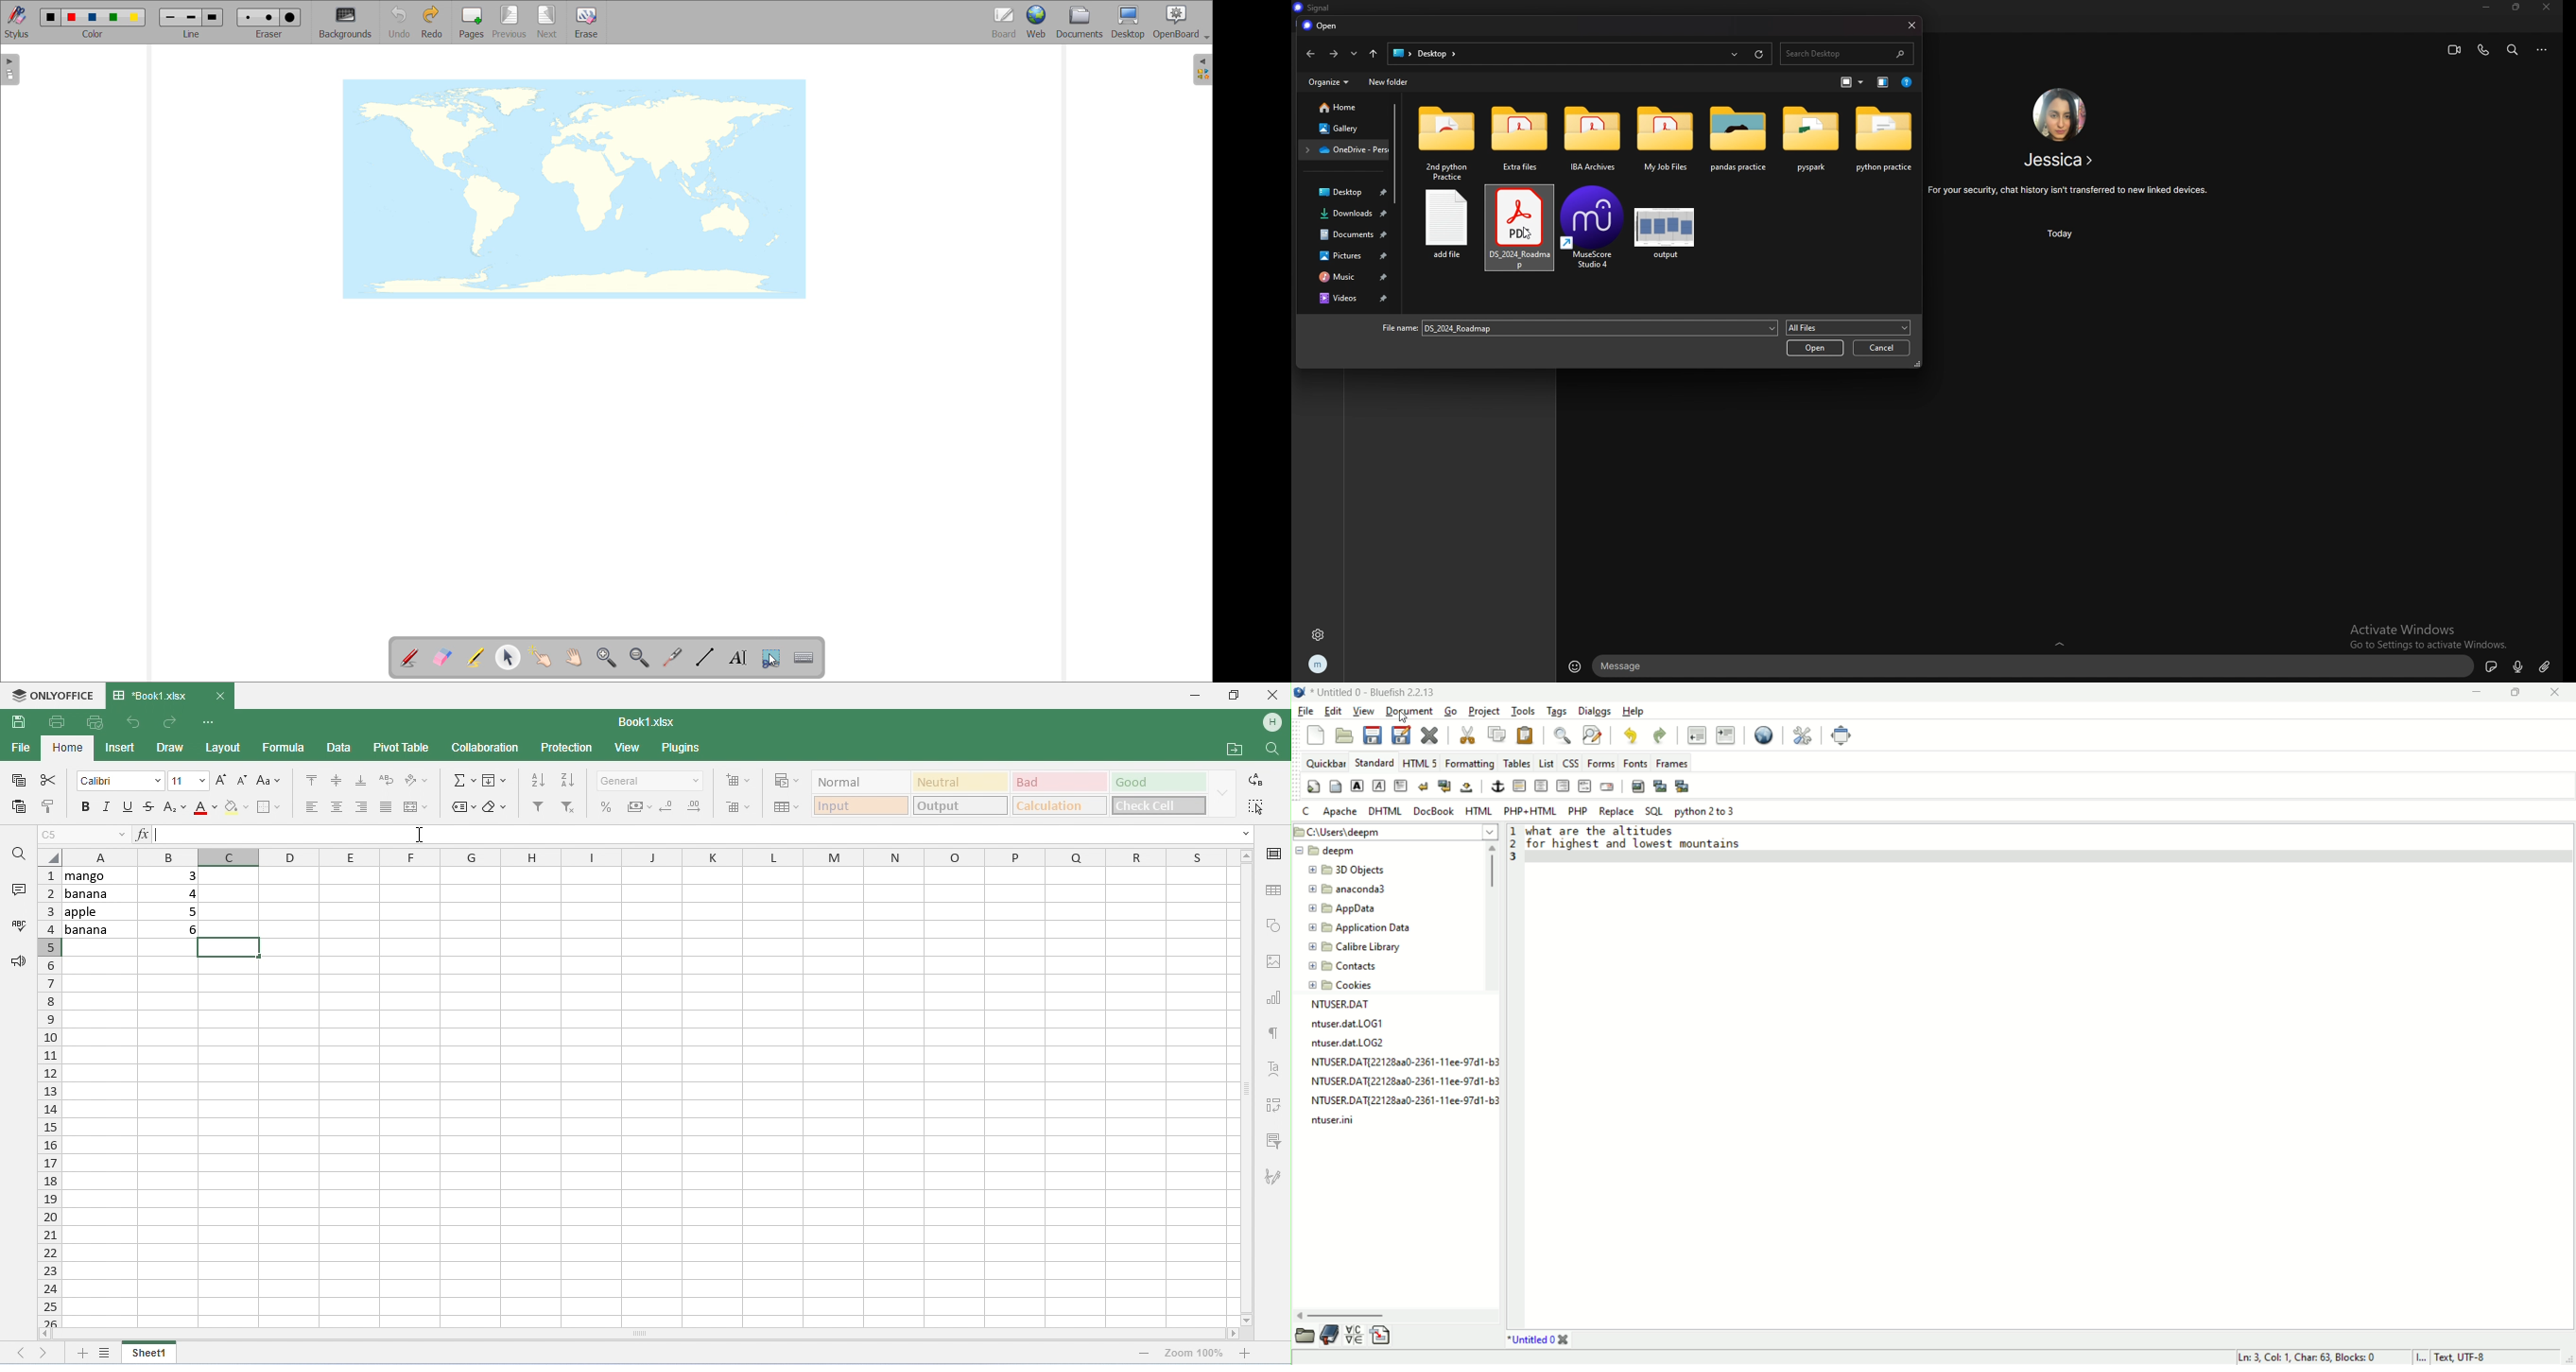 This screenshot has width=2576, height=1372. I want to click on underline, so click(126, 806).